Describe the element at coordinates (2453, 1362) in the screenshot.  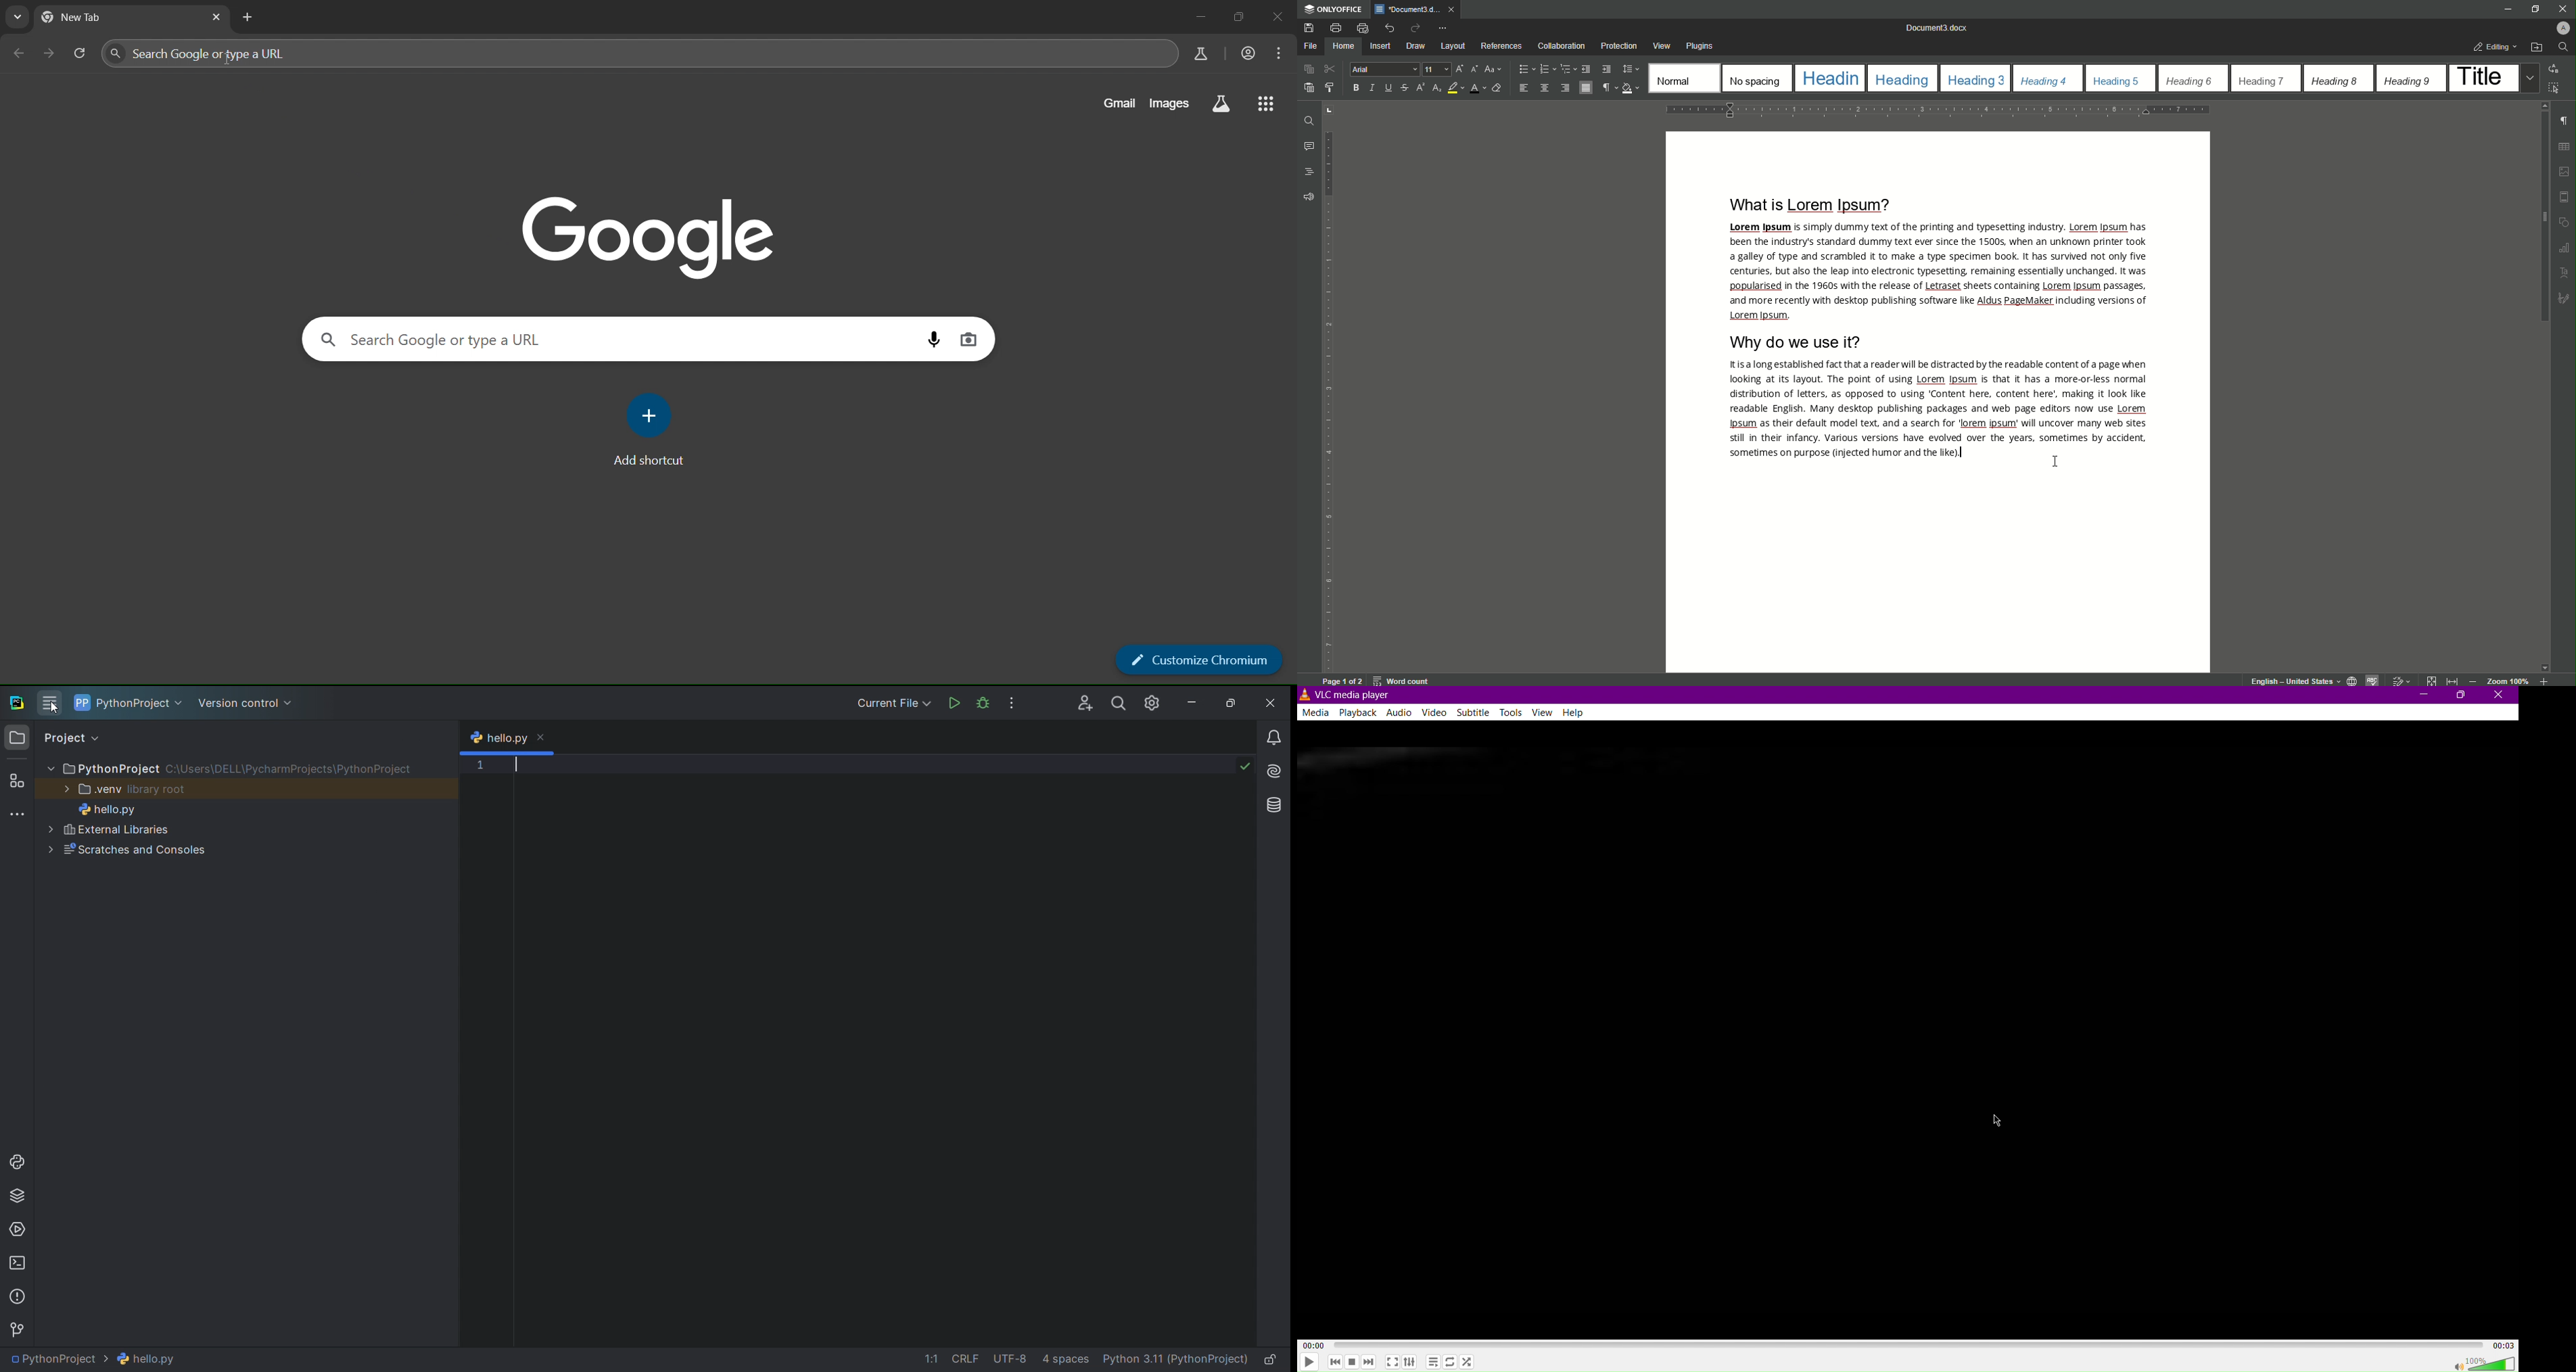
I see `mute/unmute` at that location.